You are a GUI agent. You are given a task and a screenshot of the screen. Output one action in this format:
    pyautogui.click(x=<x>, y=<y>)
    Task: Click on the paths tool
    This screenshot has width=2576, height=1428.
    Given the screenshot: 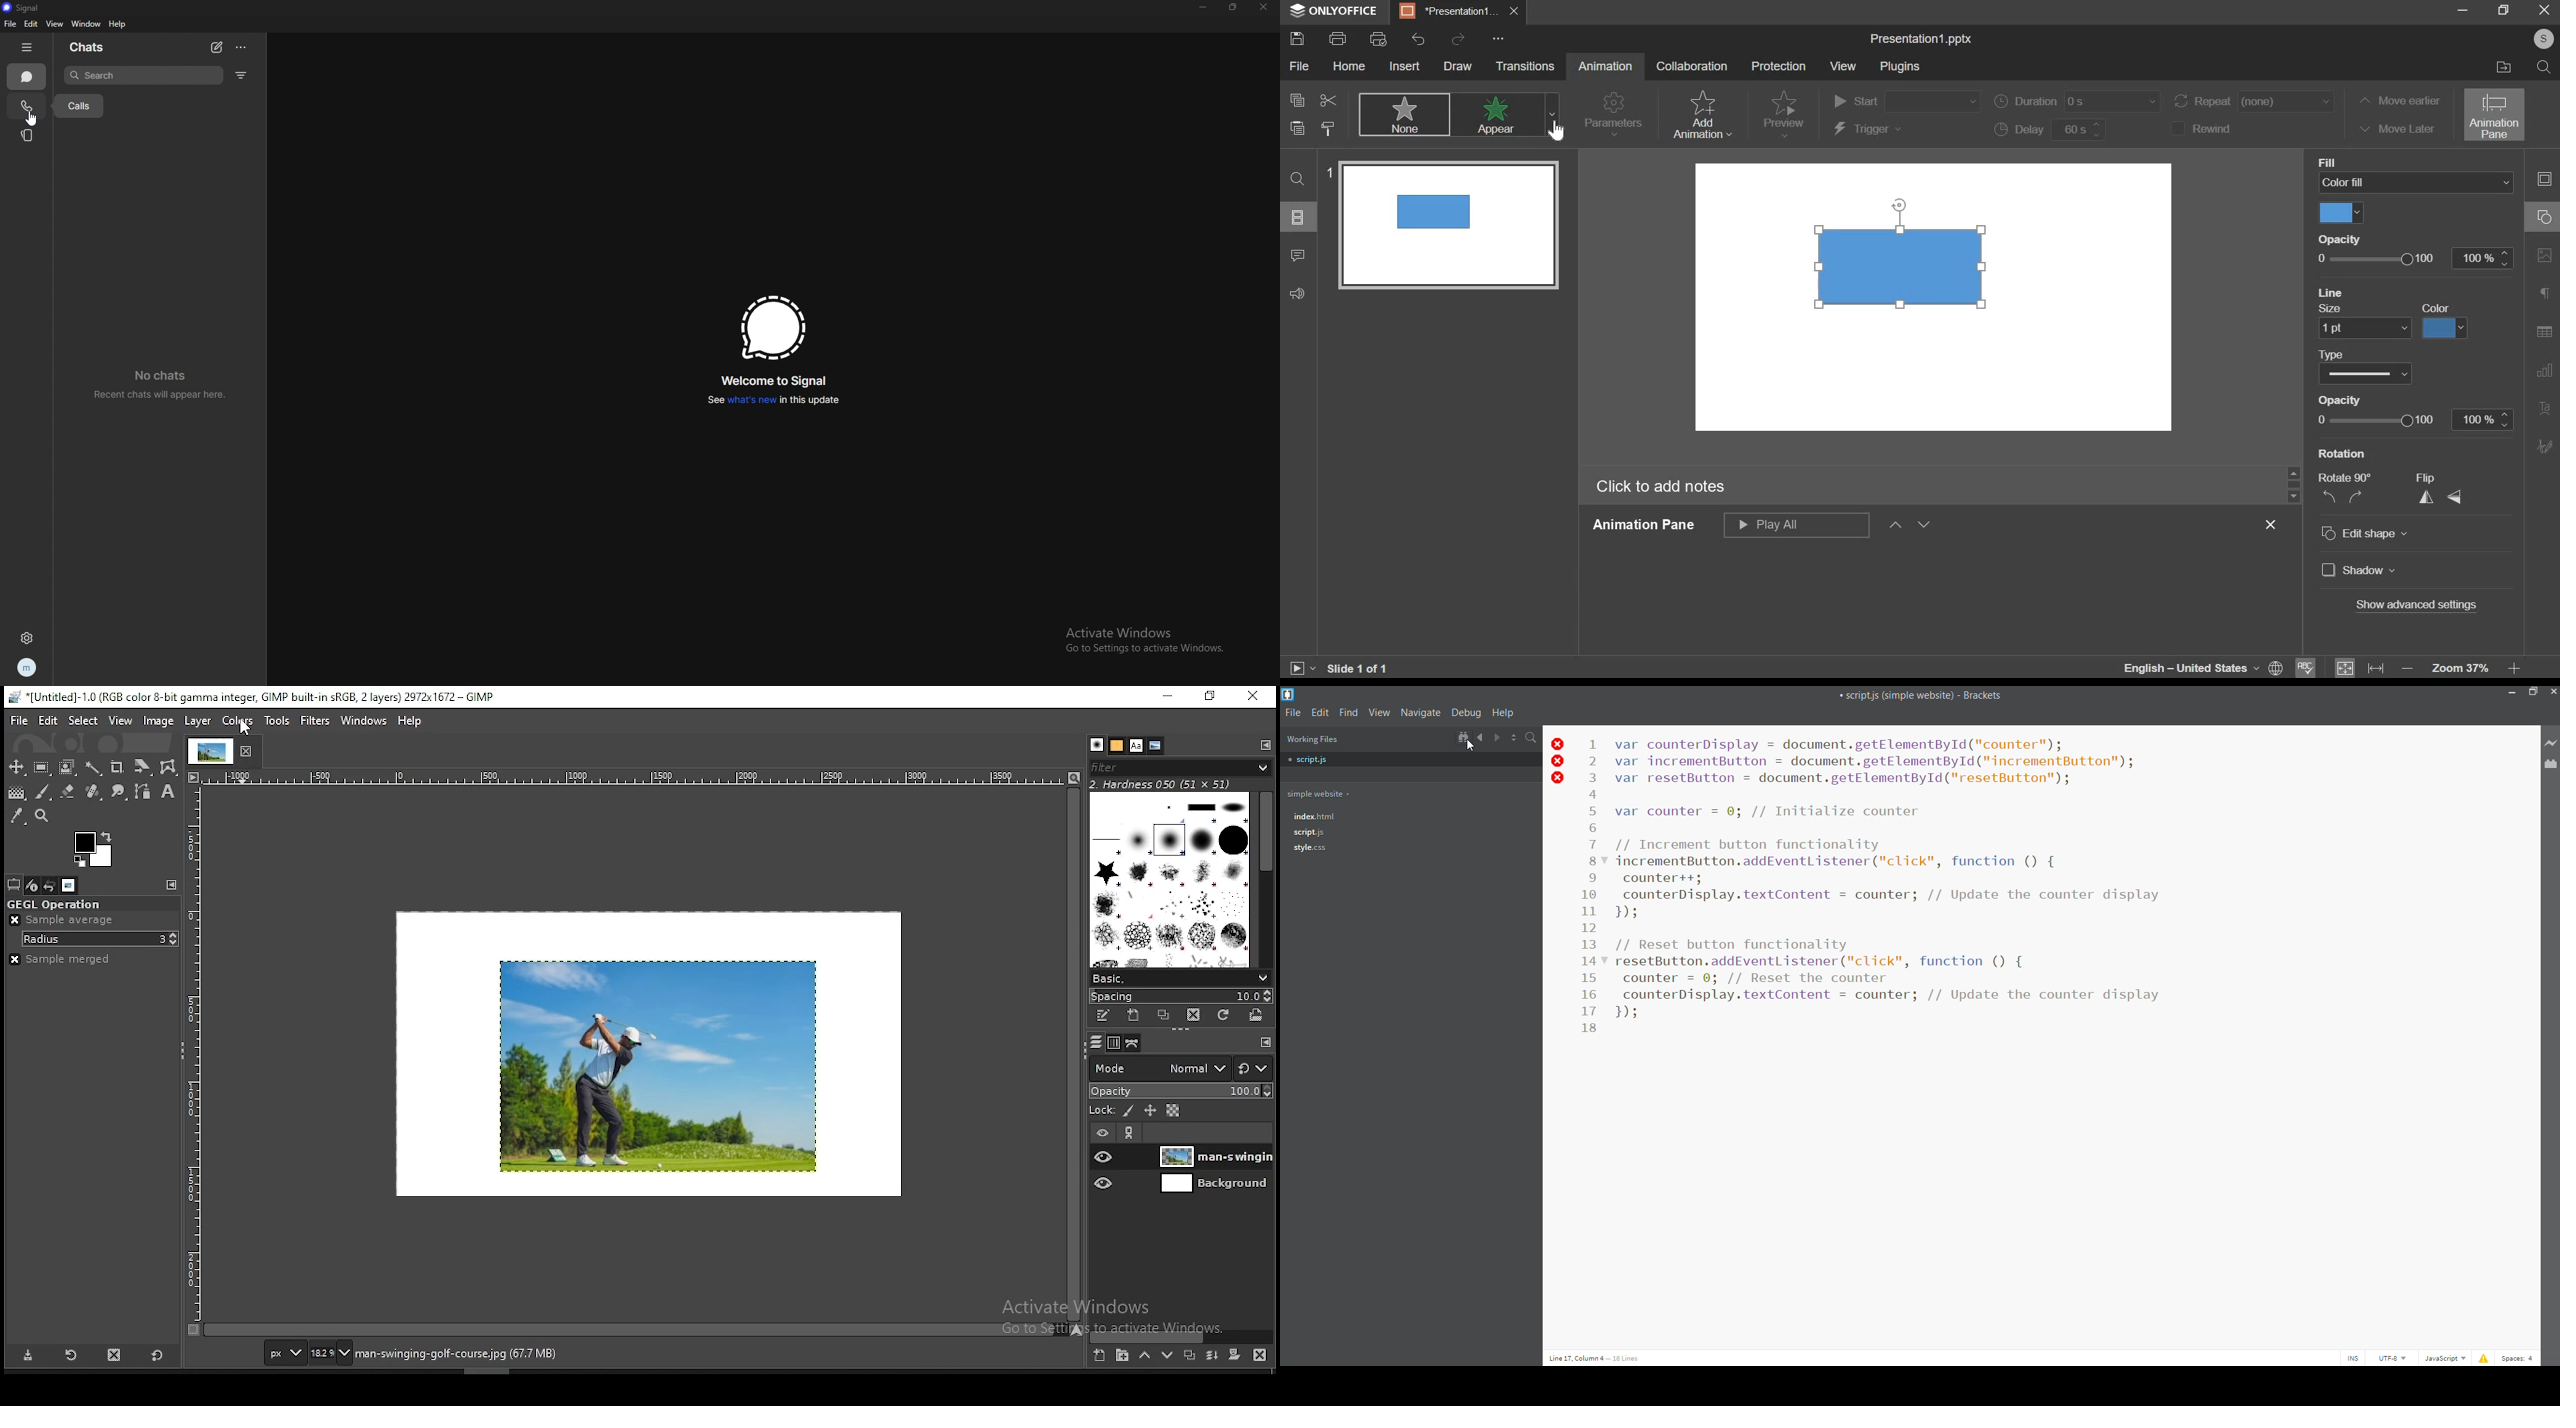 What is the action you would take?
    pyautogui.click(x=146, y=795)
    